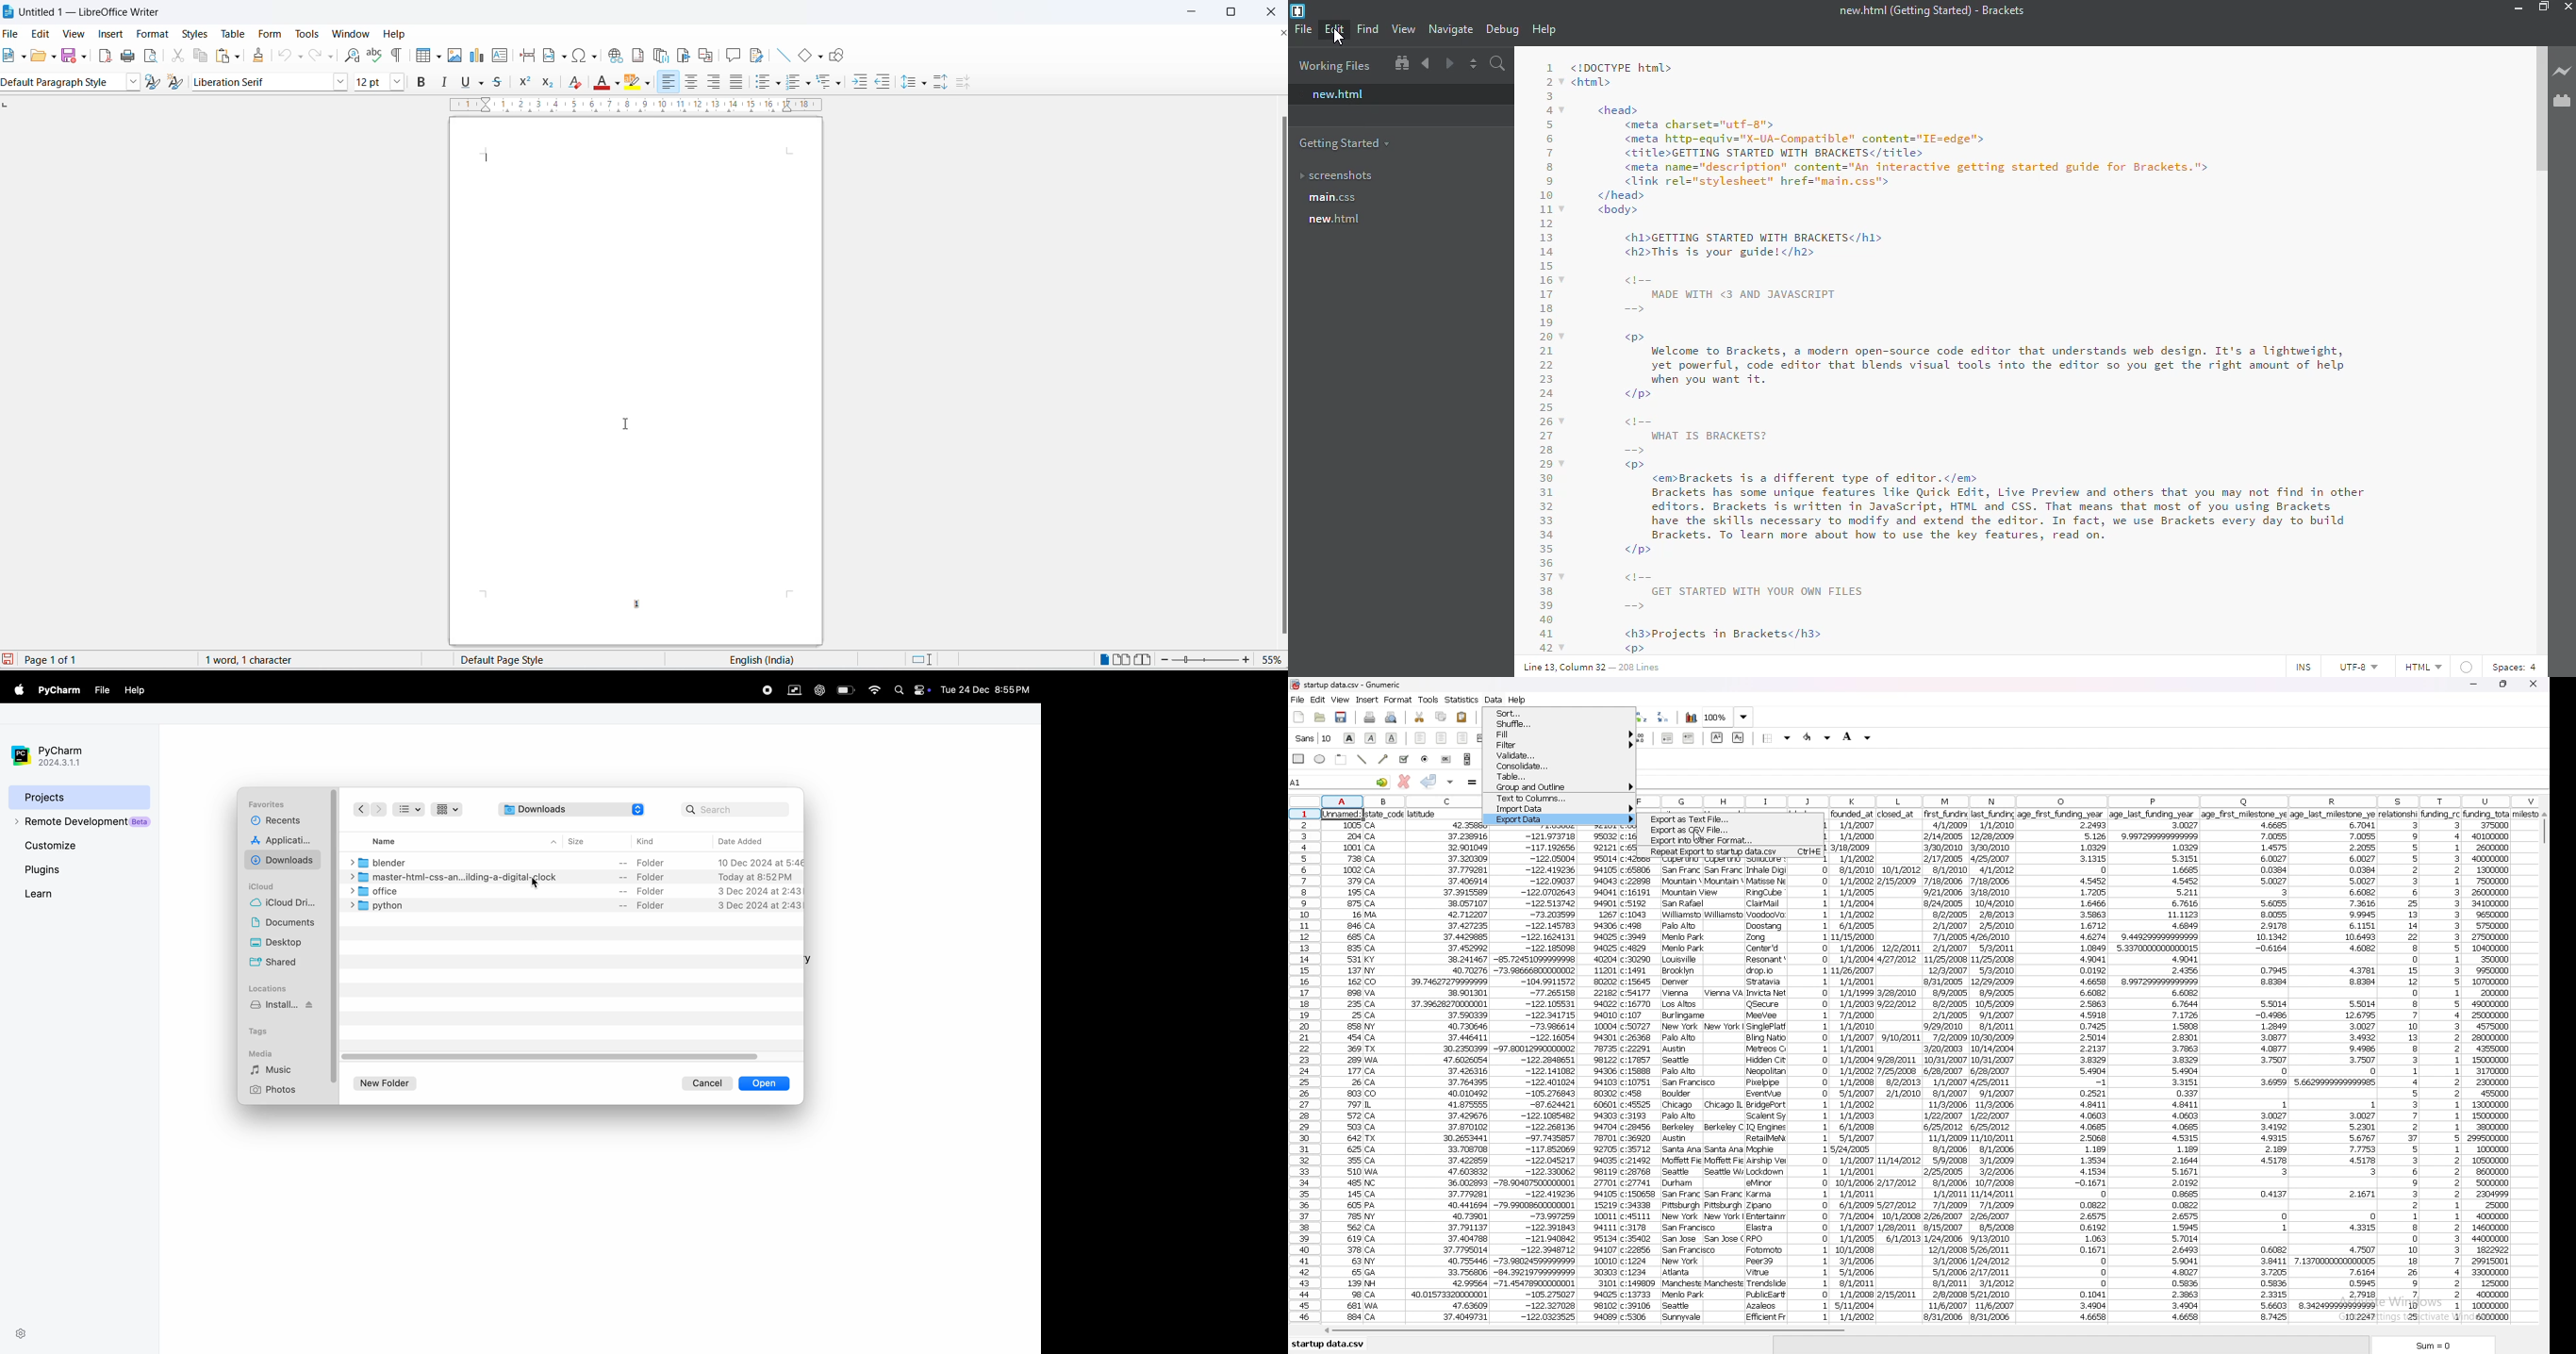 The image size is (2576, 1372). What do you see at coordinates (2466, 667) in the screenshot?
I see `linter` at bounding box center [2466, 667].